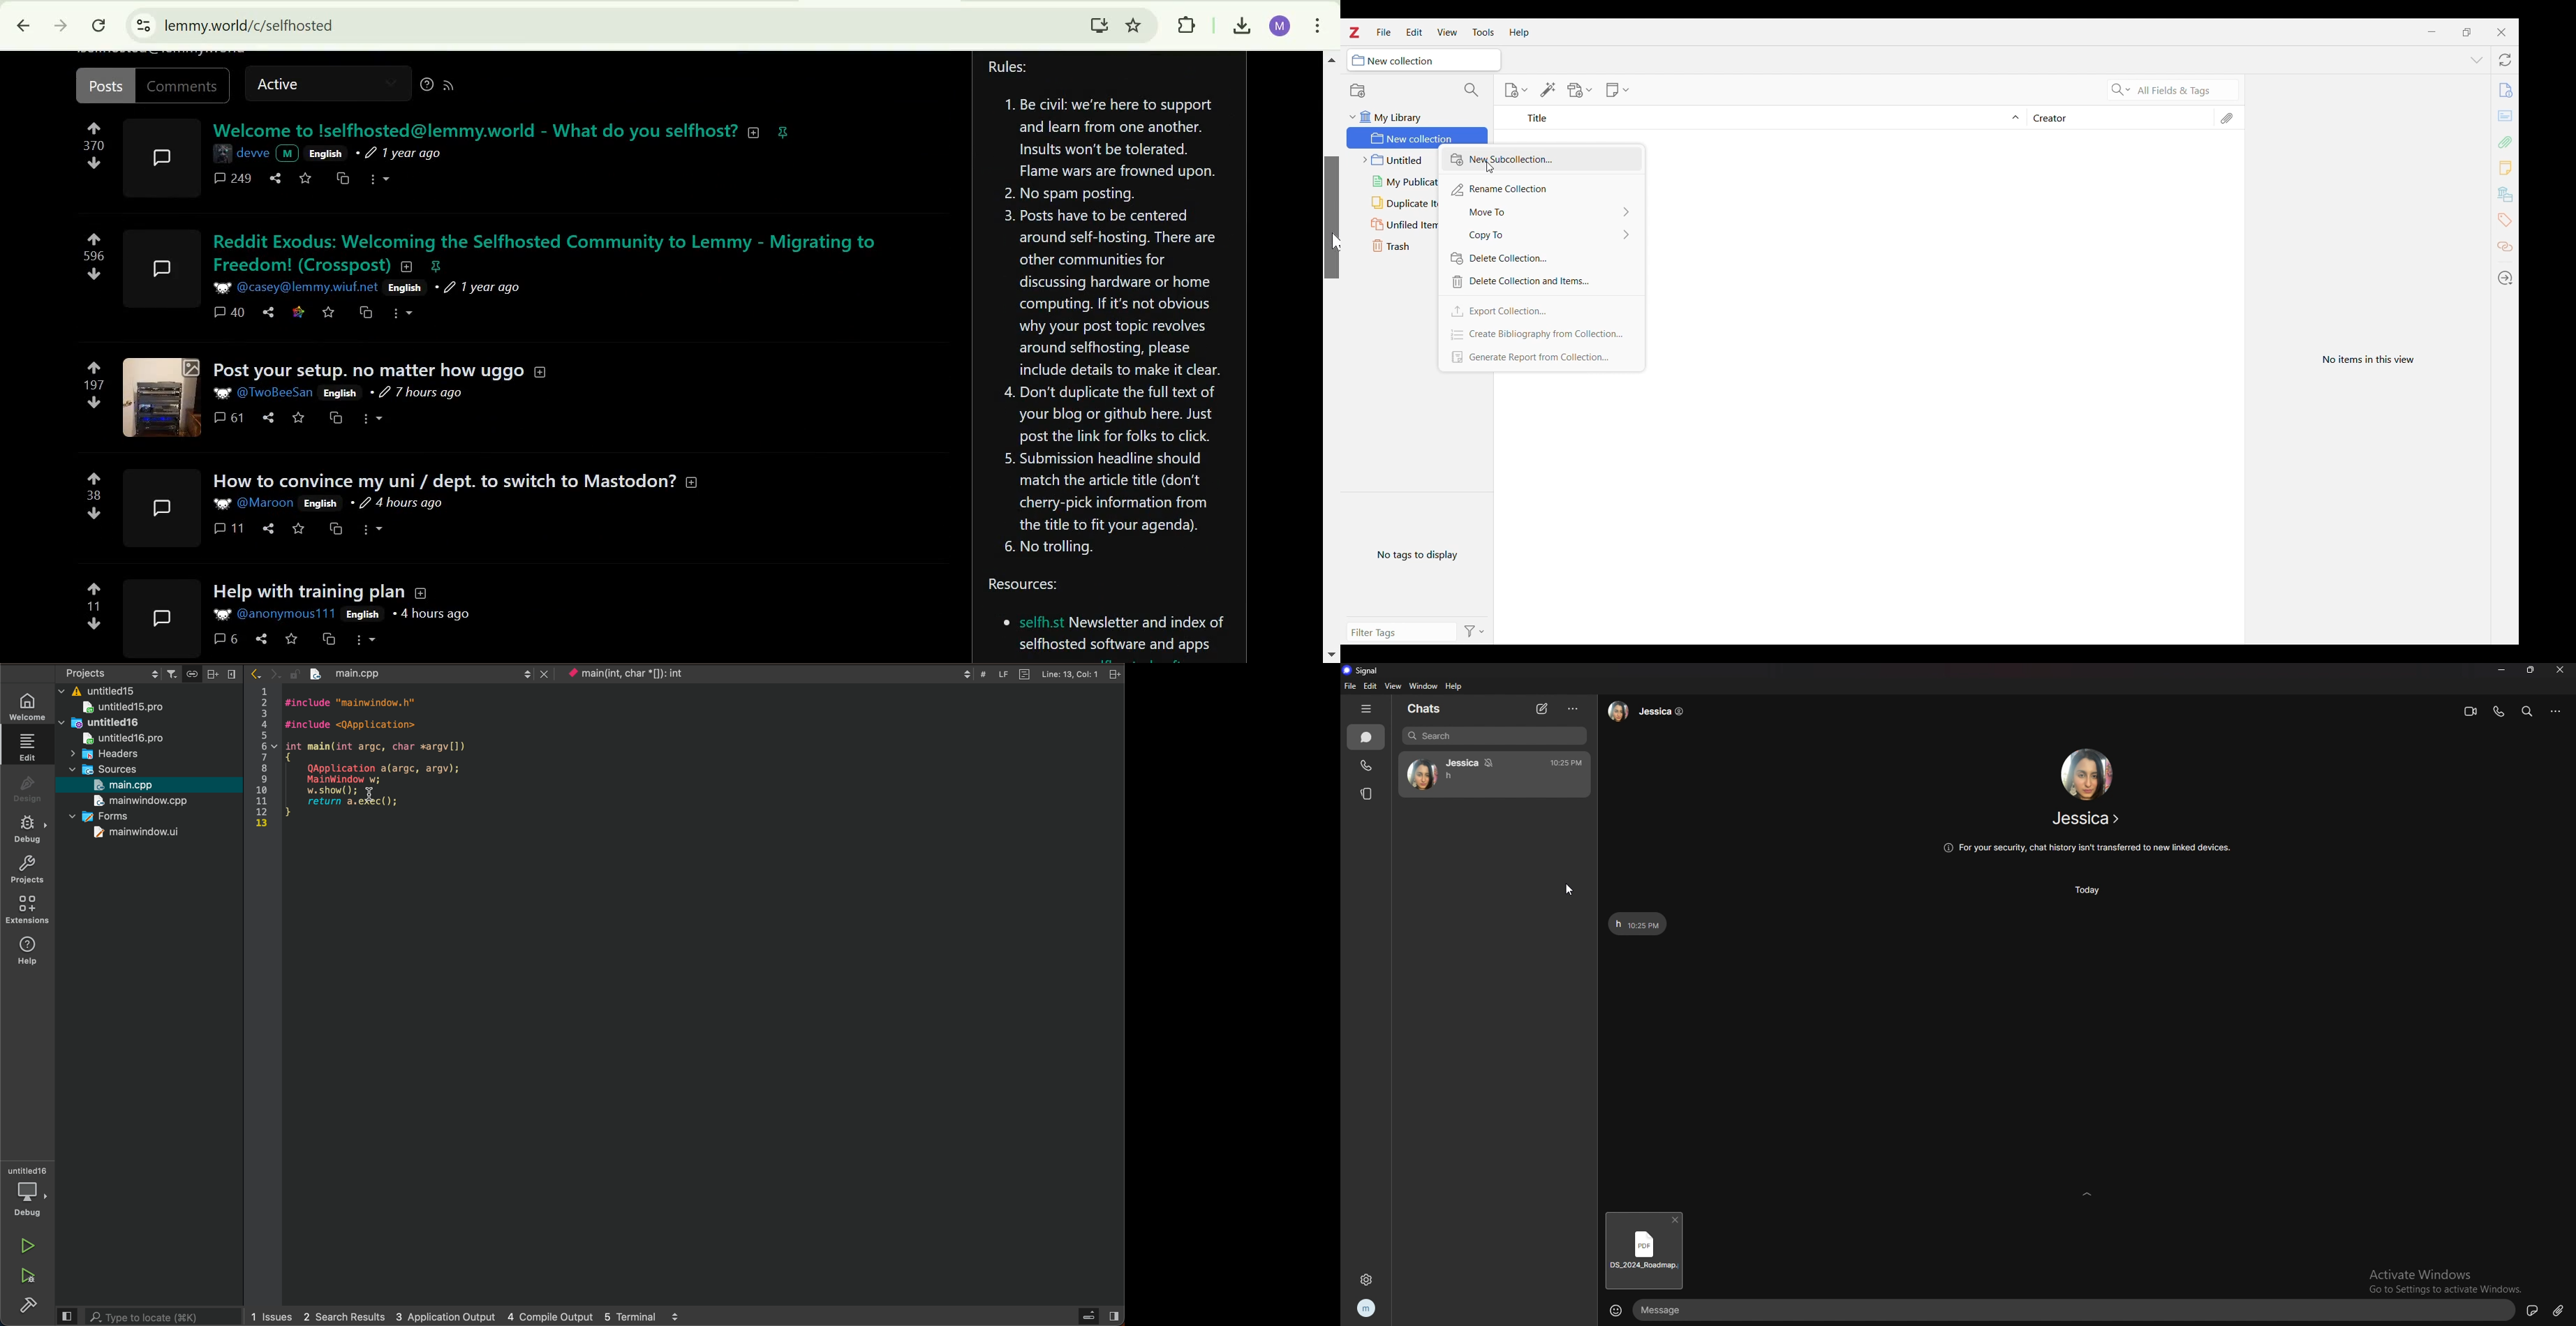 This screenshot has height=1344, width=2576. I want to click on hide tab, so click(1366, 707).